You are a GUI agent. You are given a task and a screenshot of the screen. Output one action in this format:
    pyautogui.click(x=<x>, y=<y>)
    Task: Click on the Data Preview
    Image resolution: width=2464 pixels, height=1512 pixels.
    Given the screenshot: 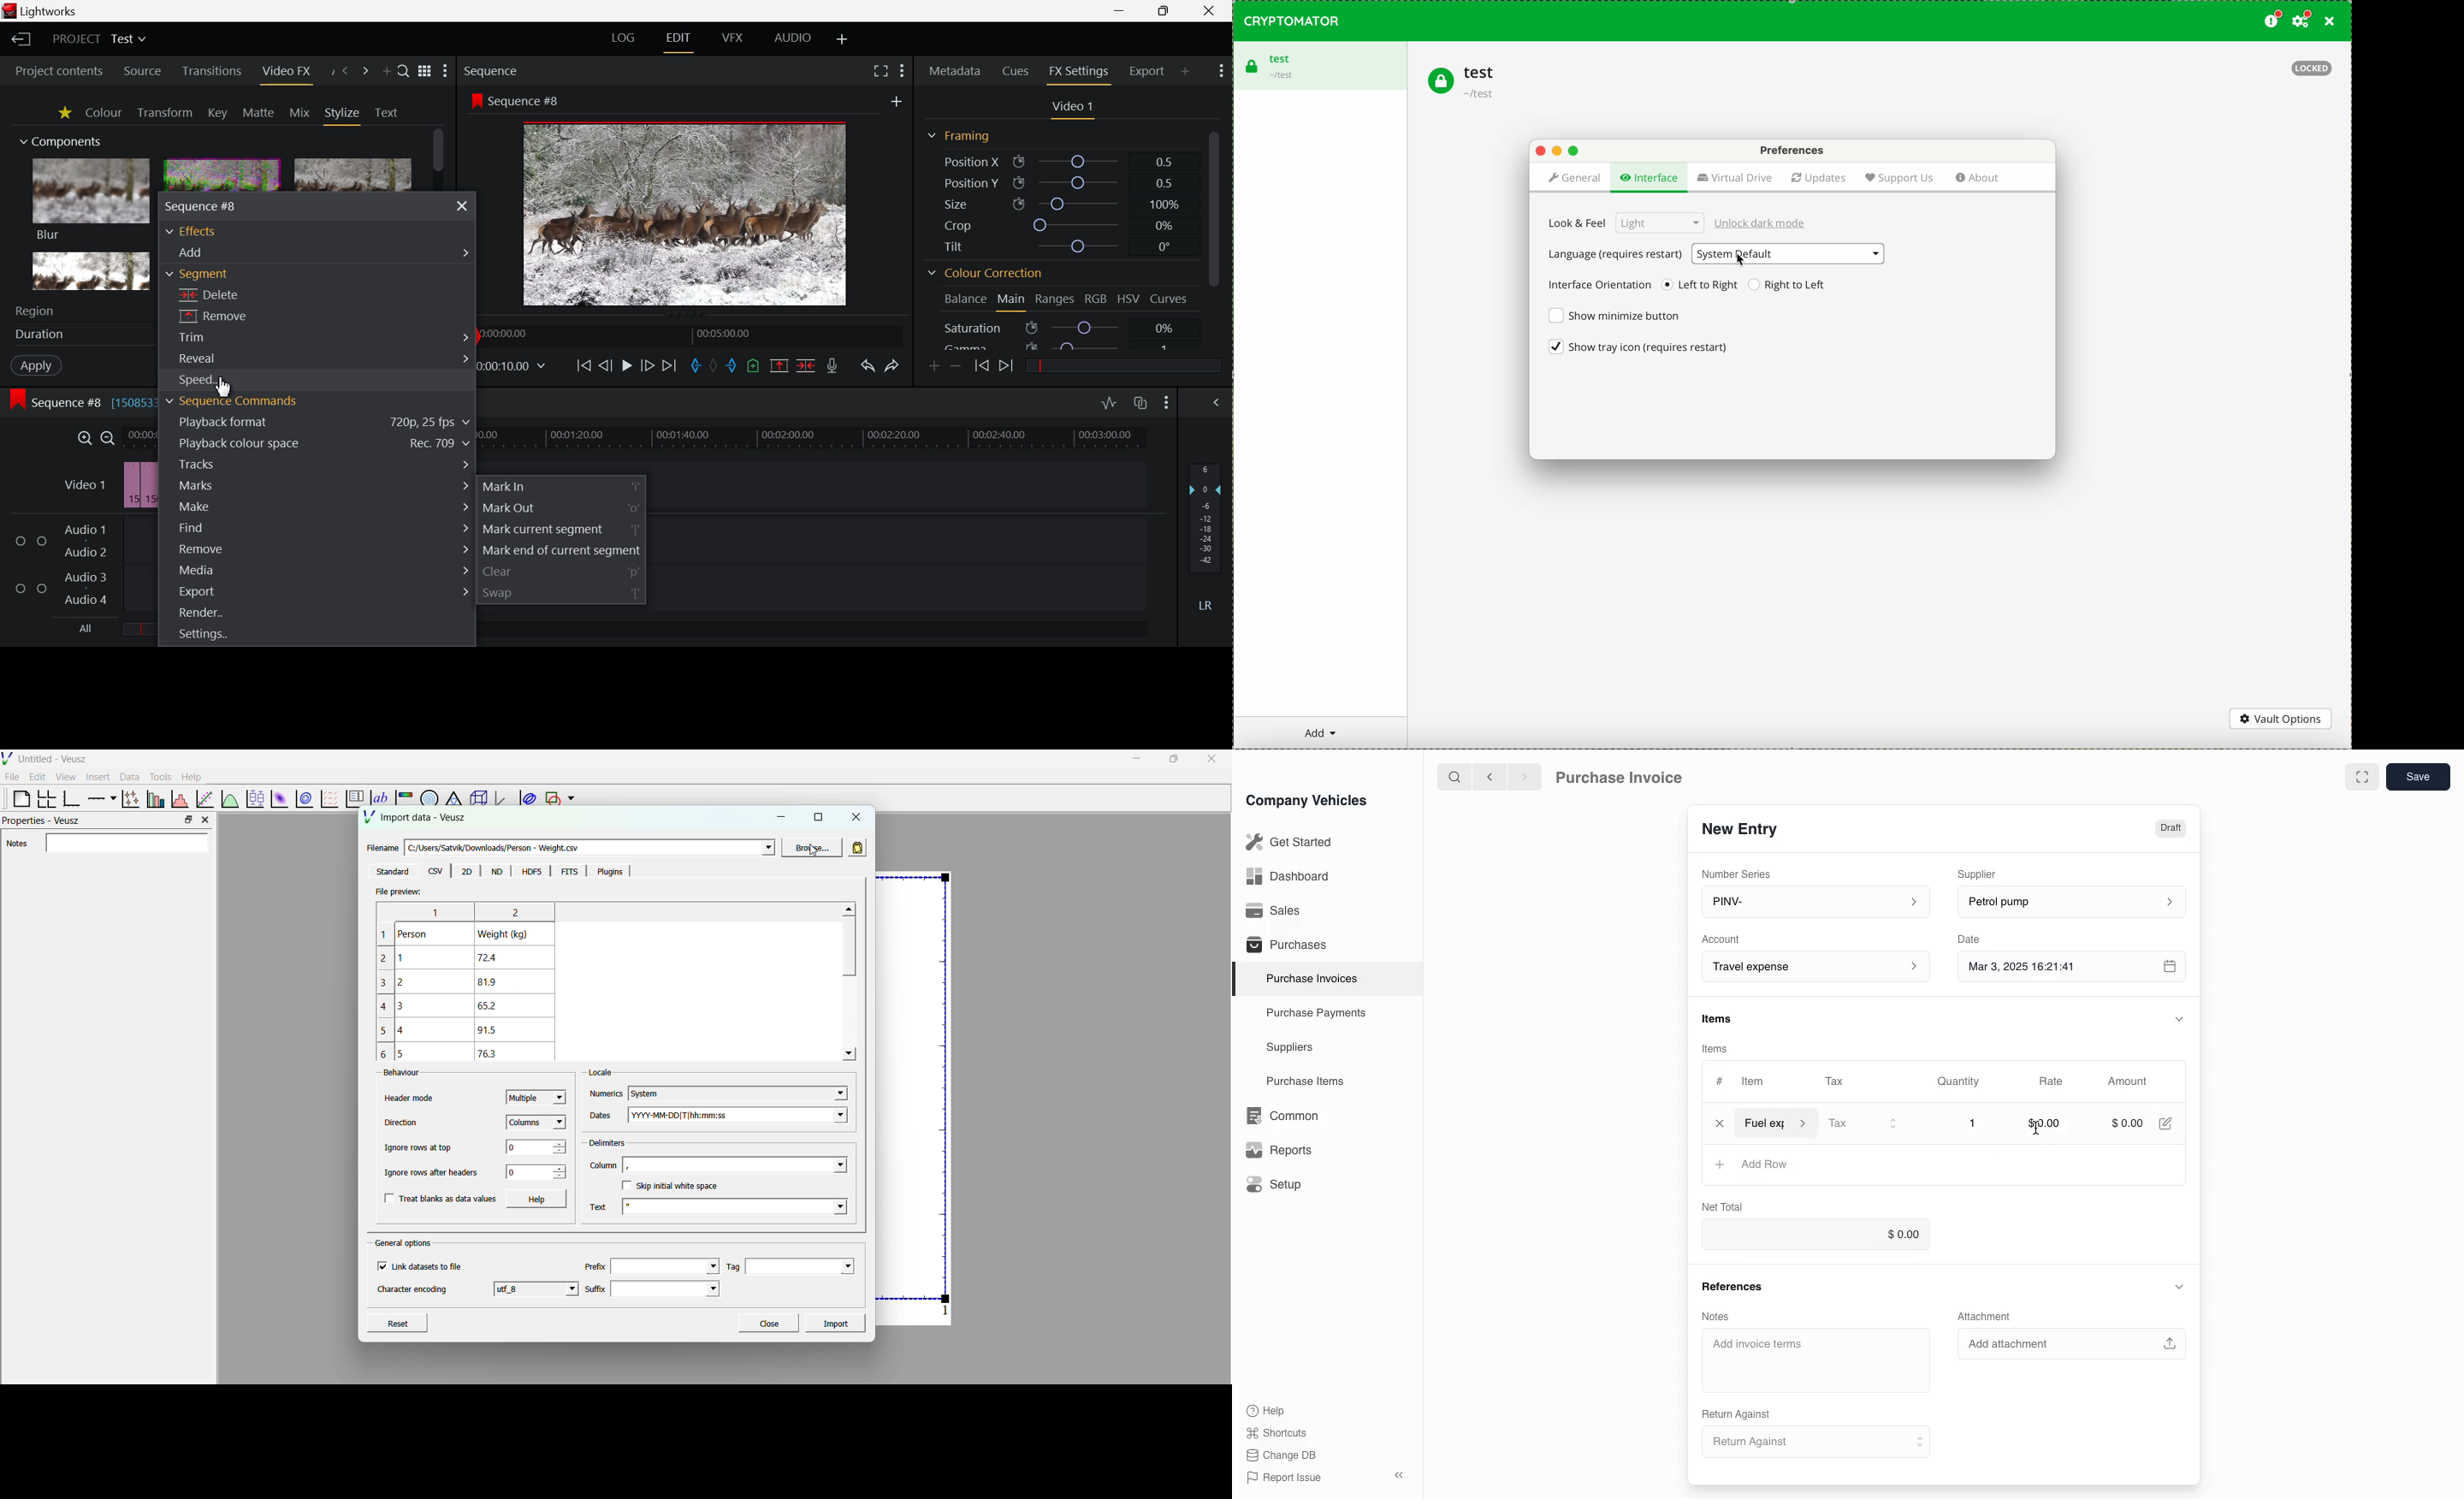 What is the action you would take?
    pyautogui.click(x=475, y=981)
    